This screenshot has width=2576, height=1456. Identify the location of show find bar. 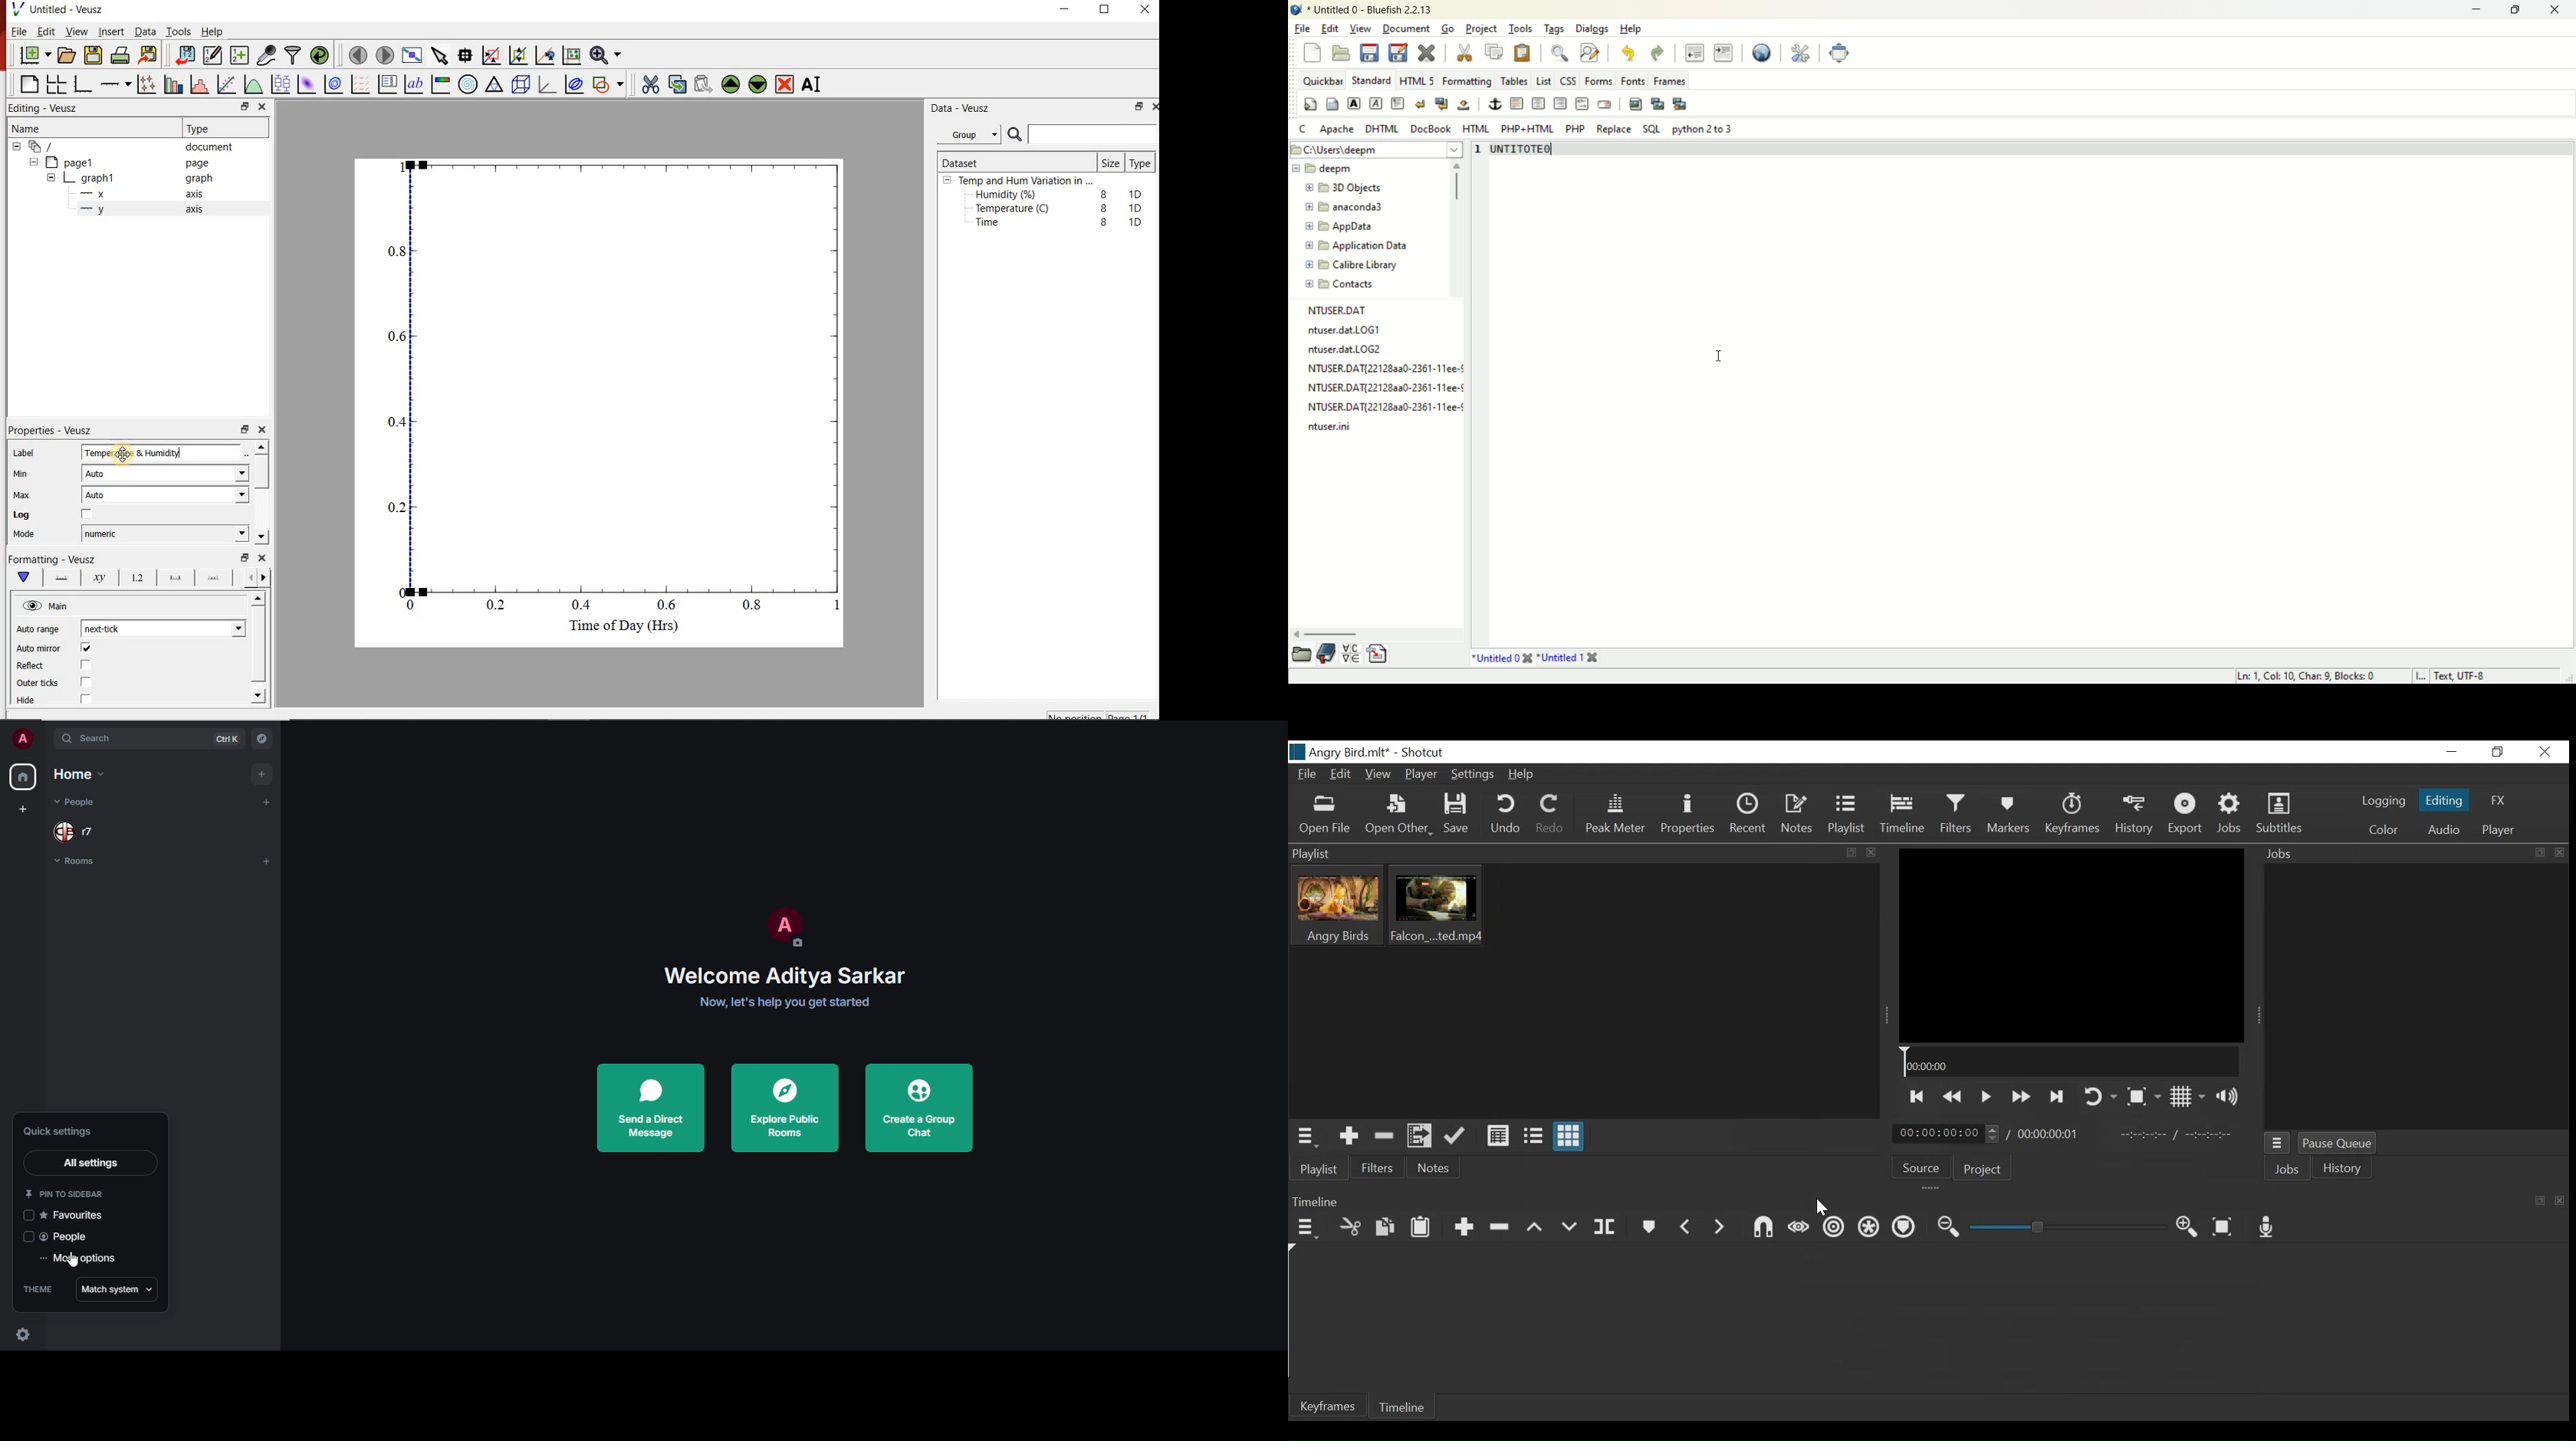
(1560, 53).